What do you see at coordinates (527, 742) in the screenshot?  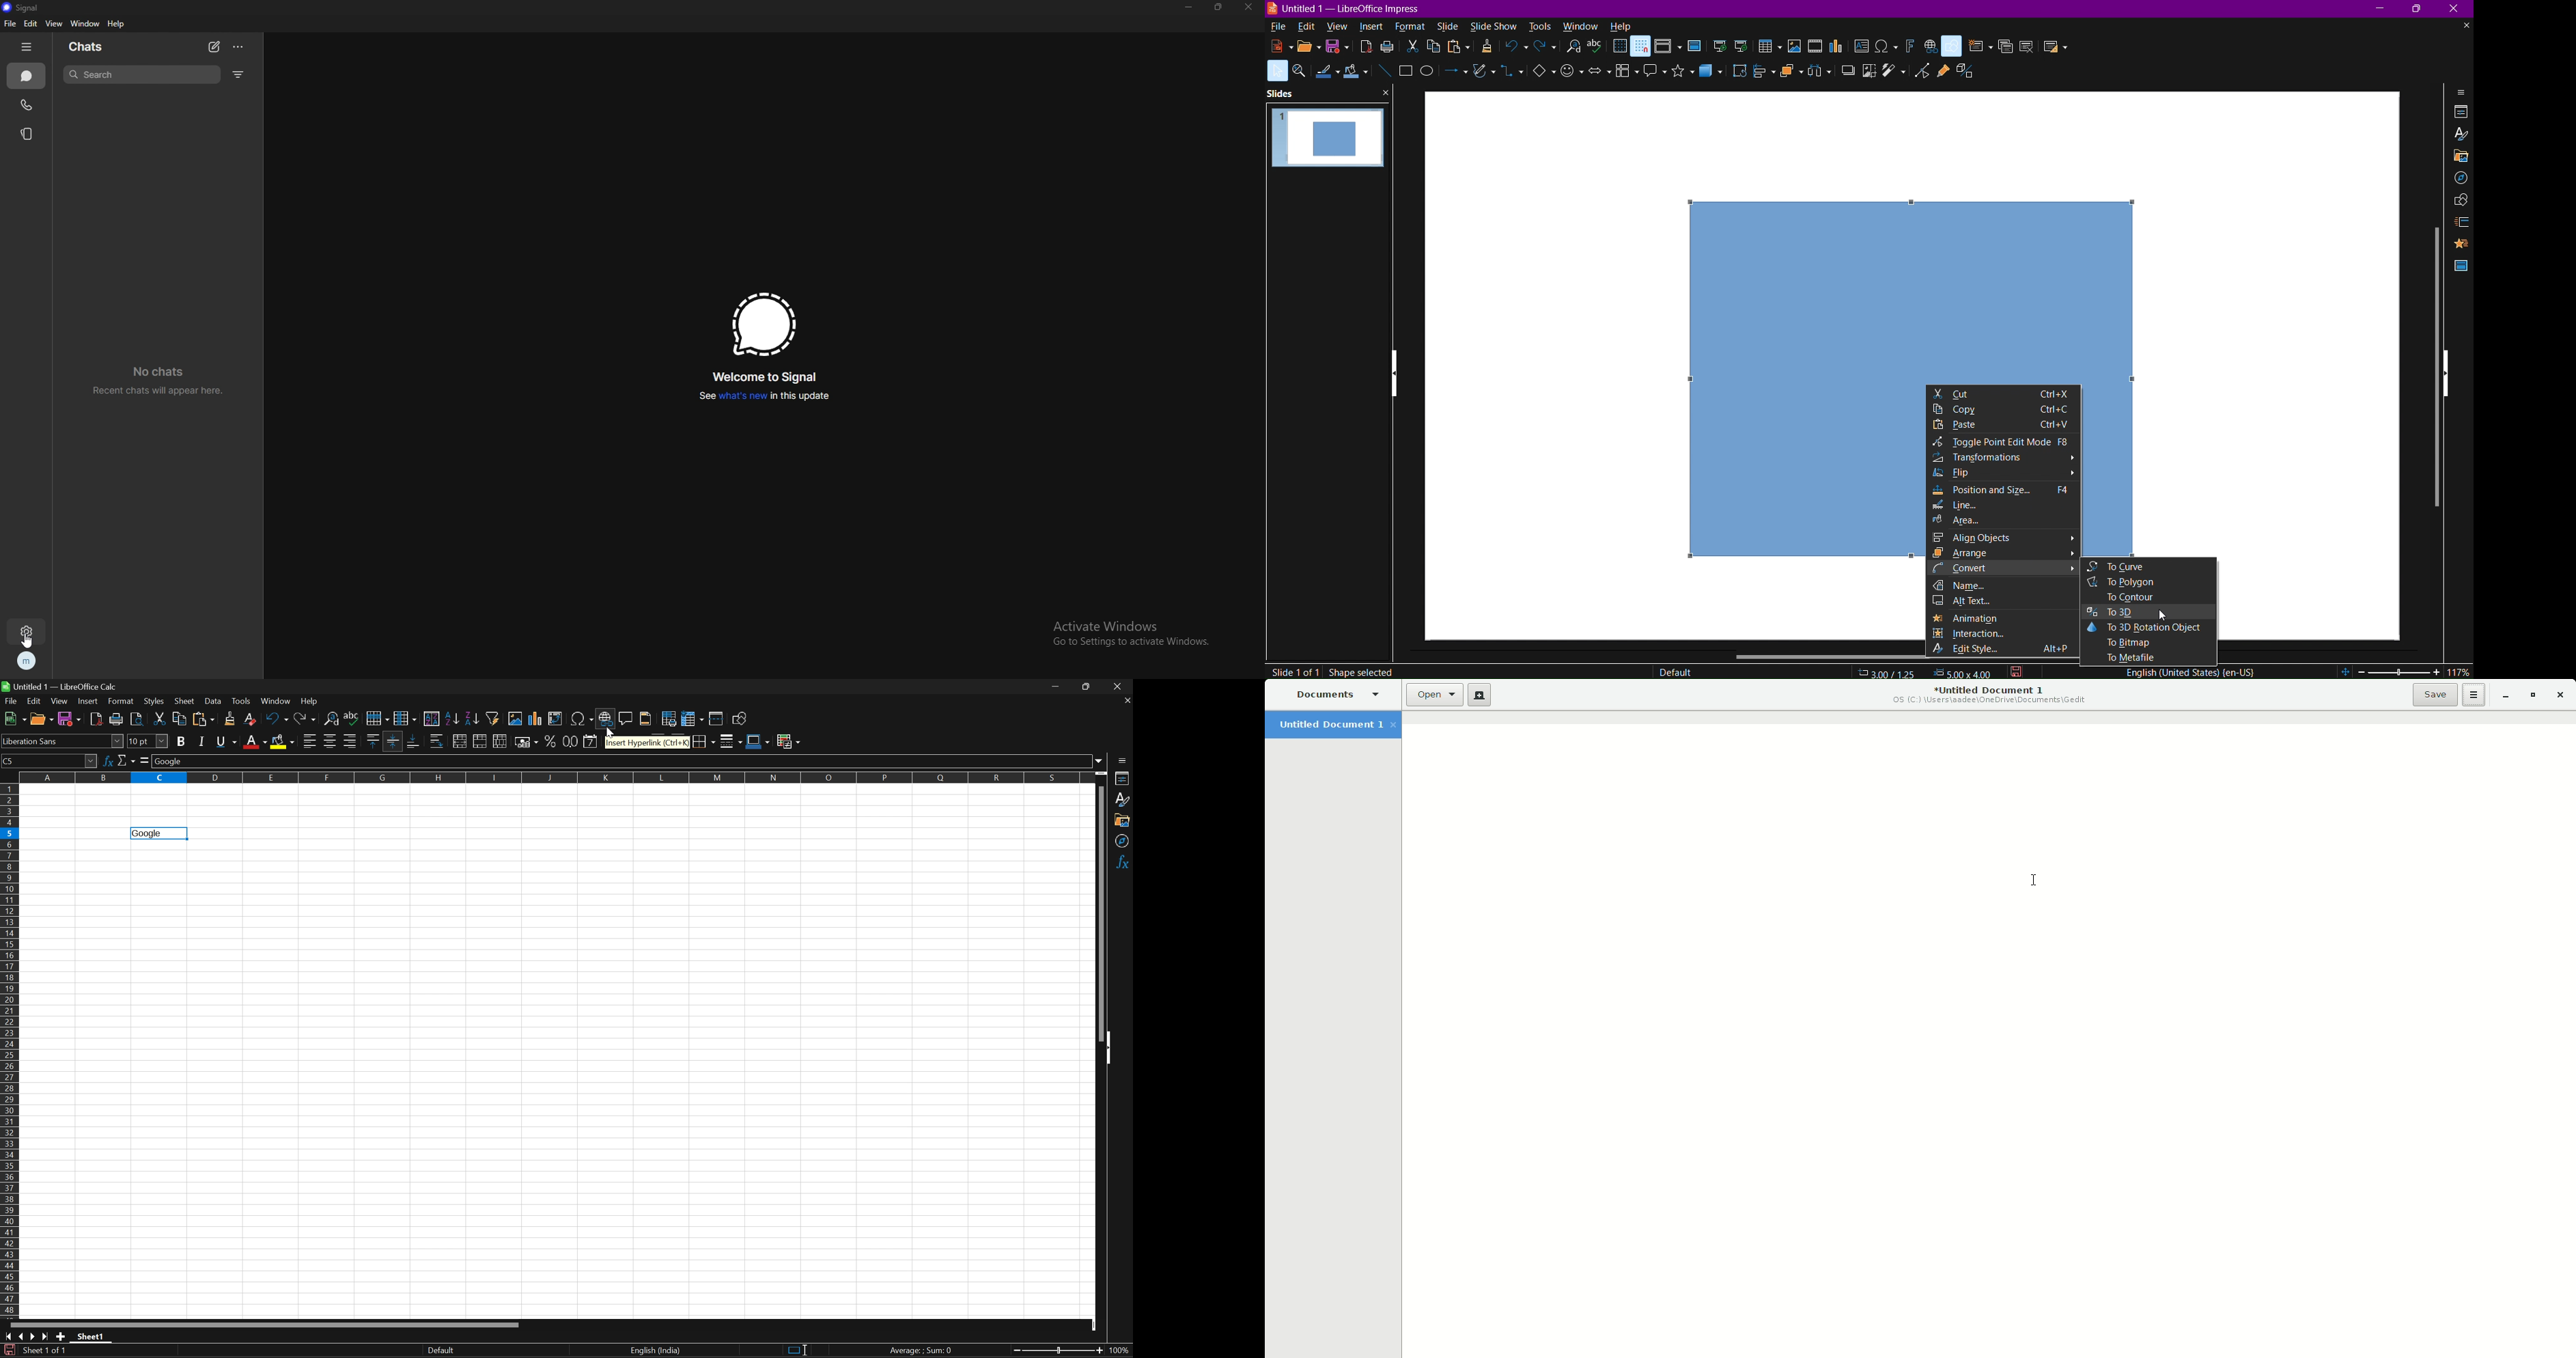 I see `Format as currency` at bounding box center [527, 742].